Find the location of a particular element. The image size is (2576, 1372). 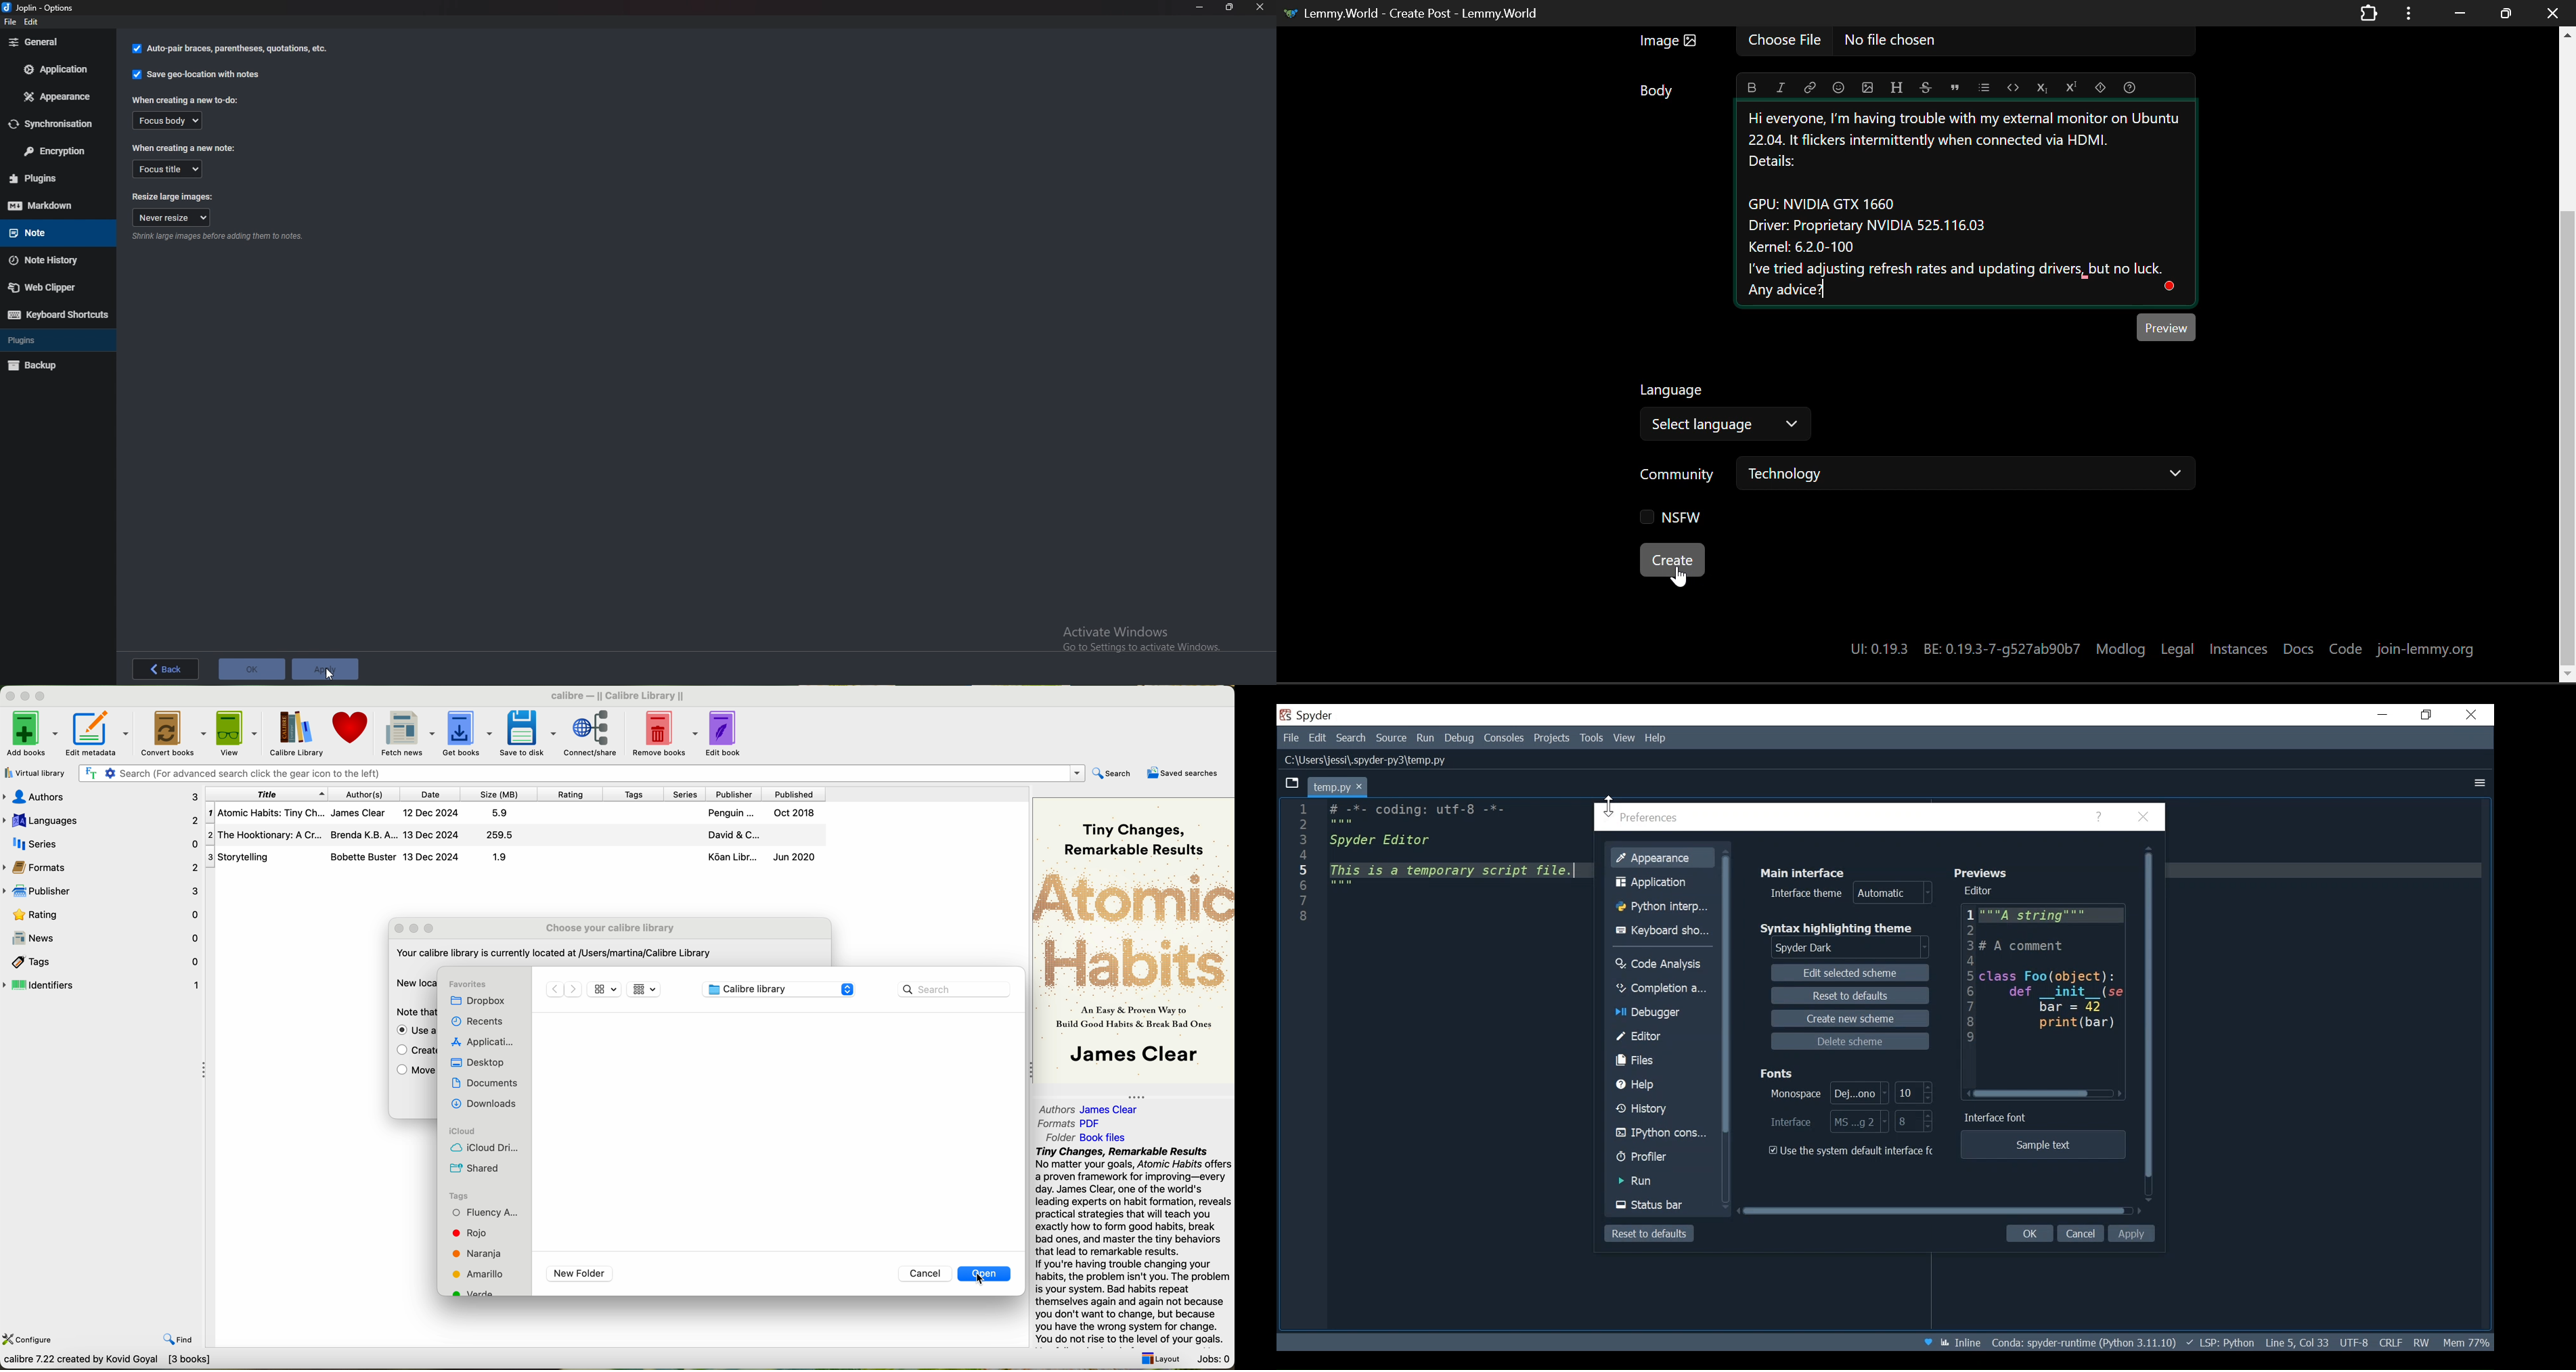

More Options is located at coordinates (2478, 783).